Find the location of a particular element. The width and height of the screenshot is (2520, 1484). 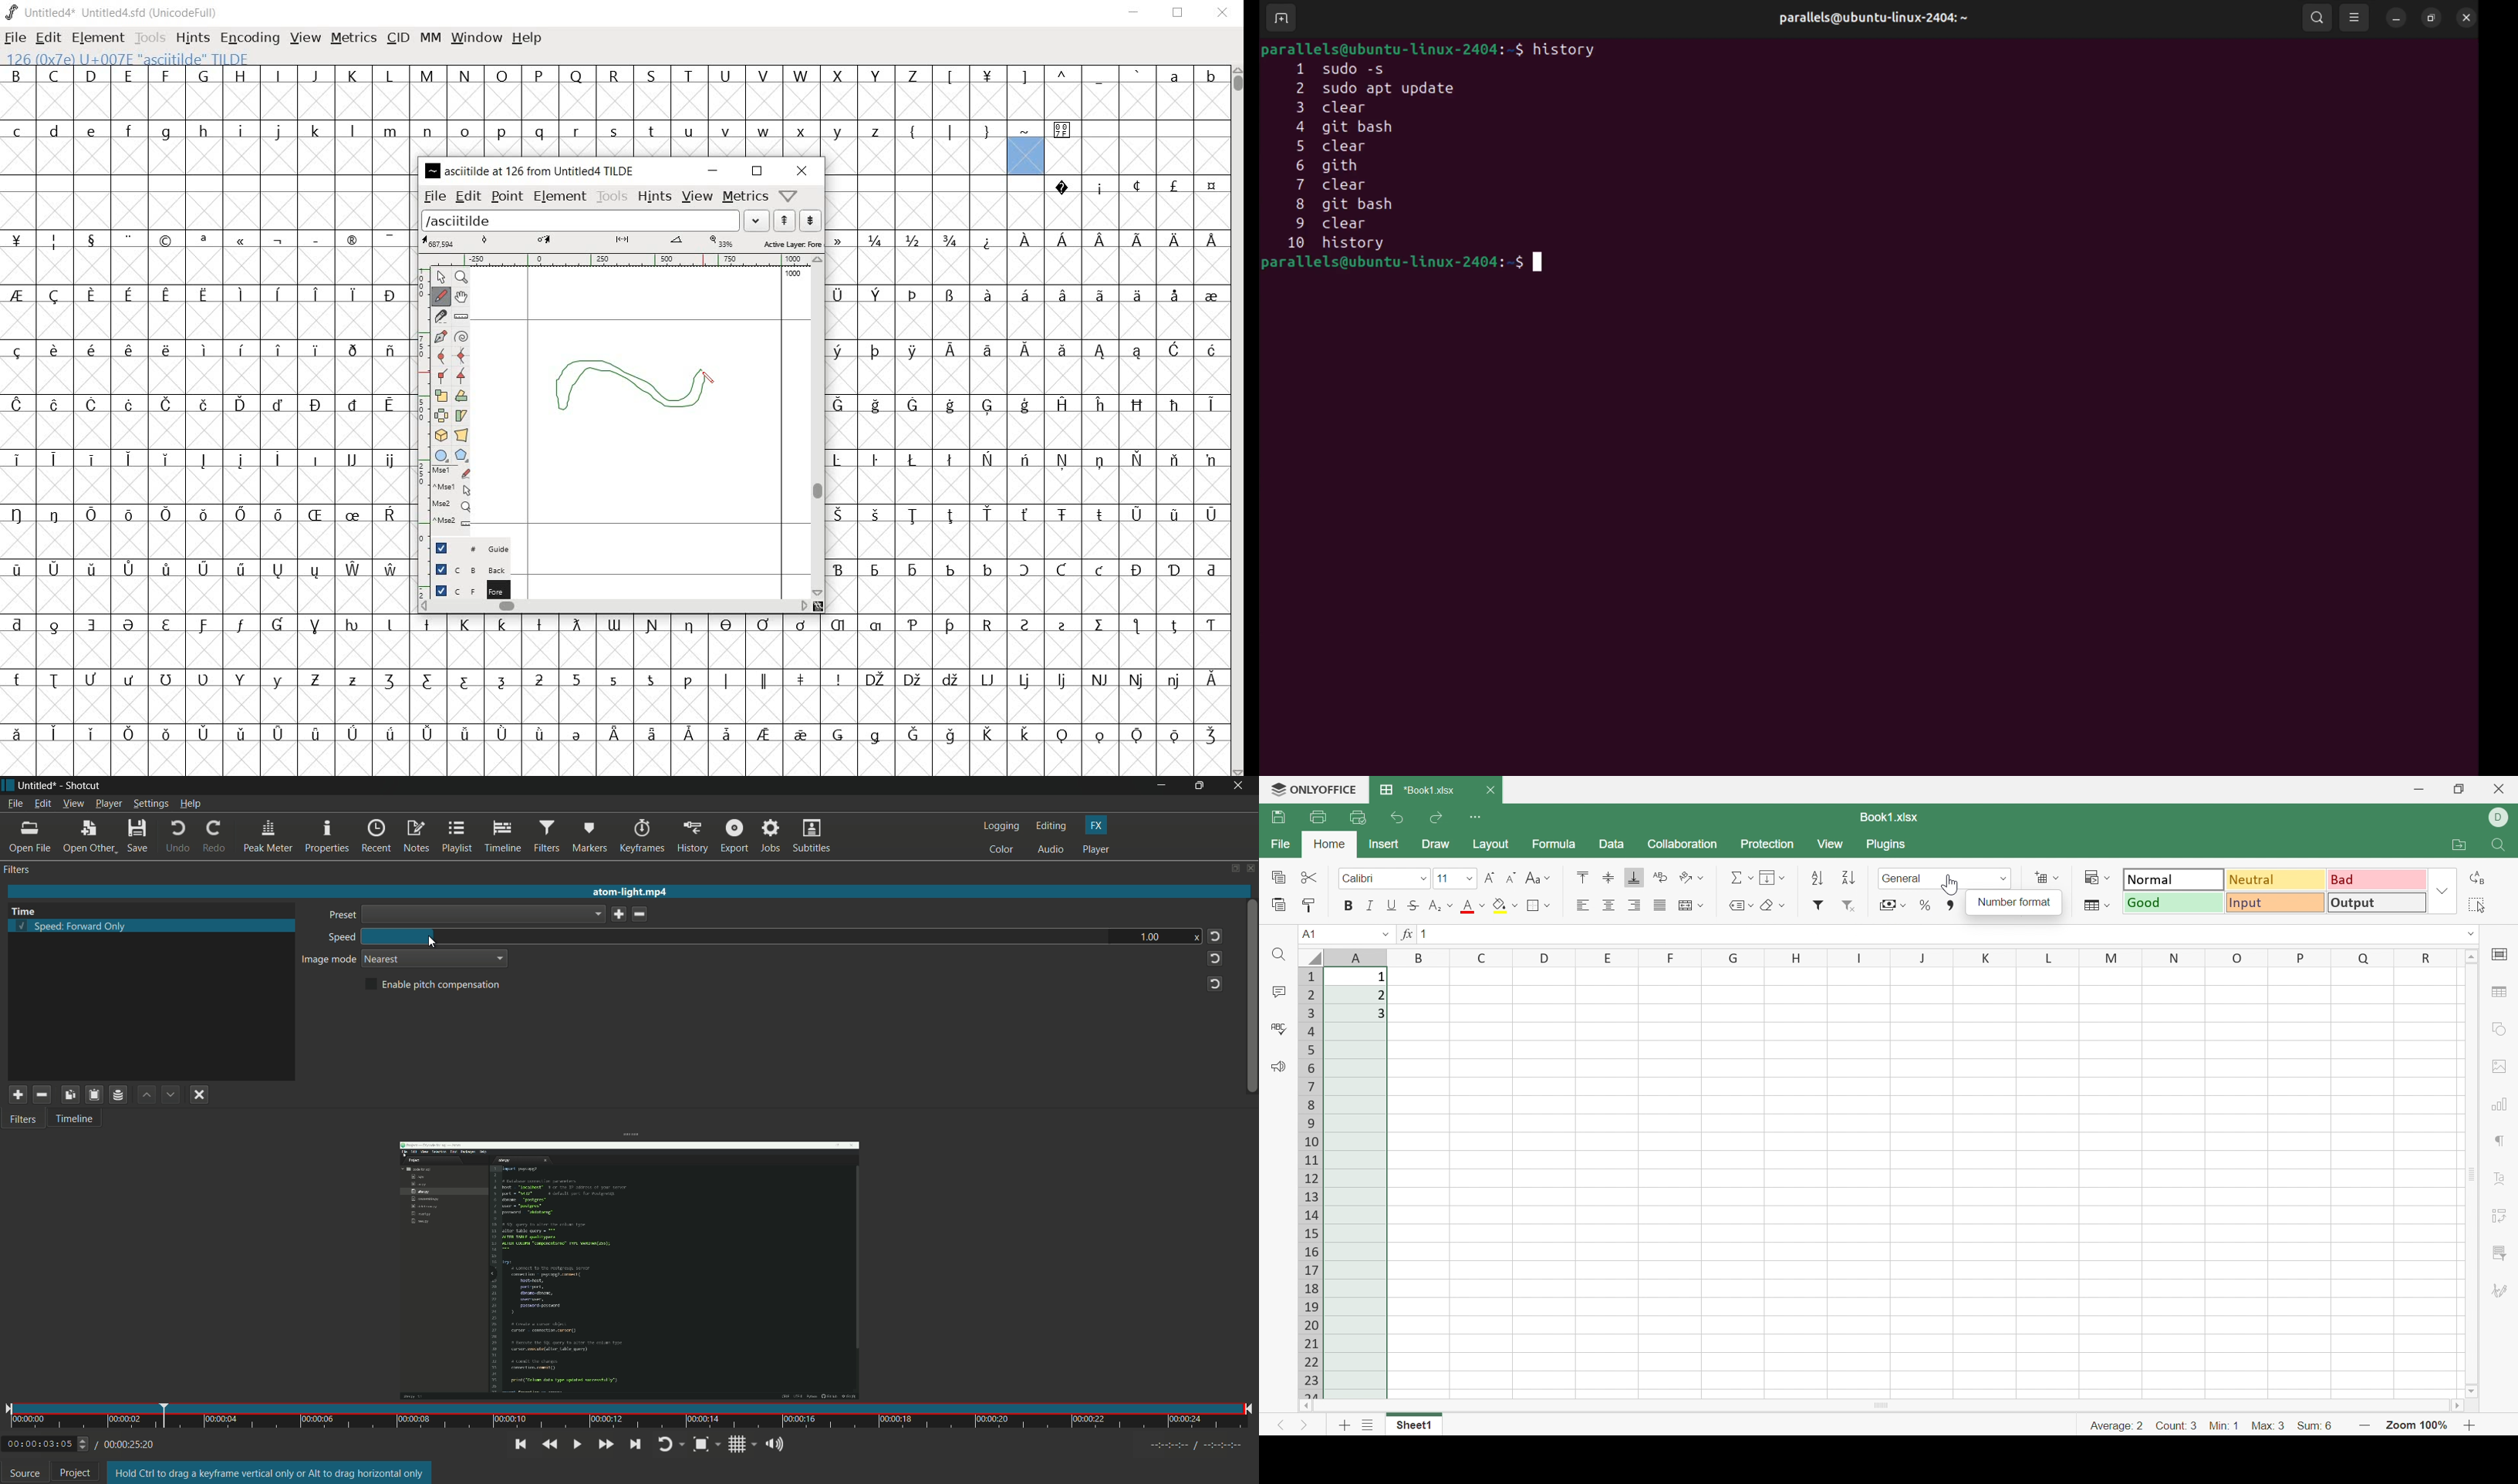

speed forward only is located at coordinates (71, 929).